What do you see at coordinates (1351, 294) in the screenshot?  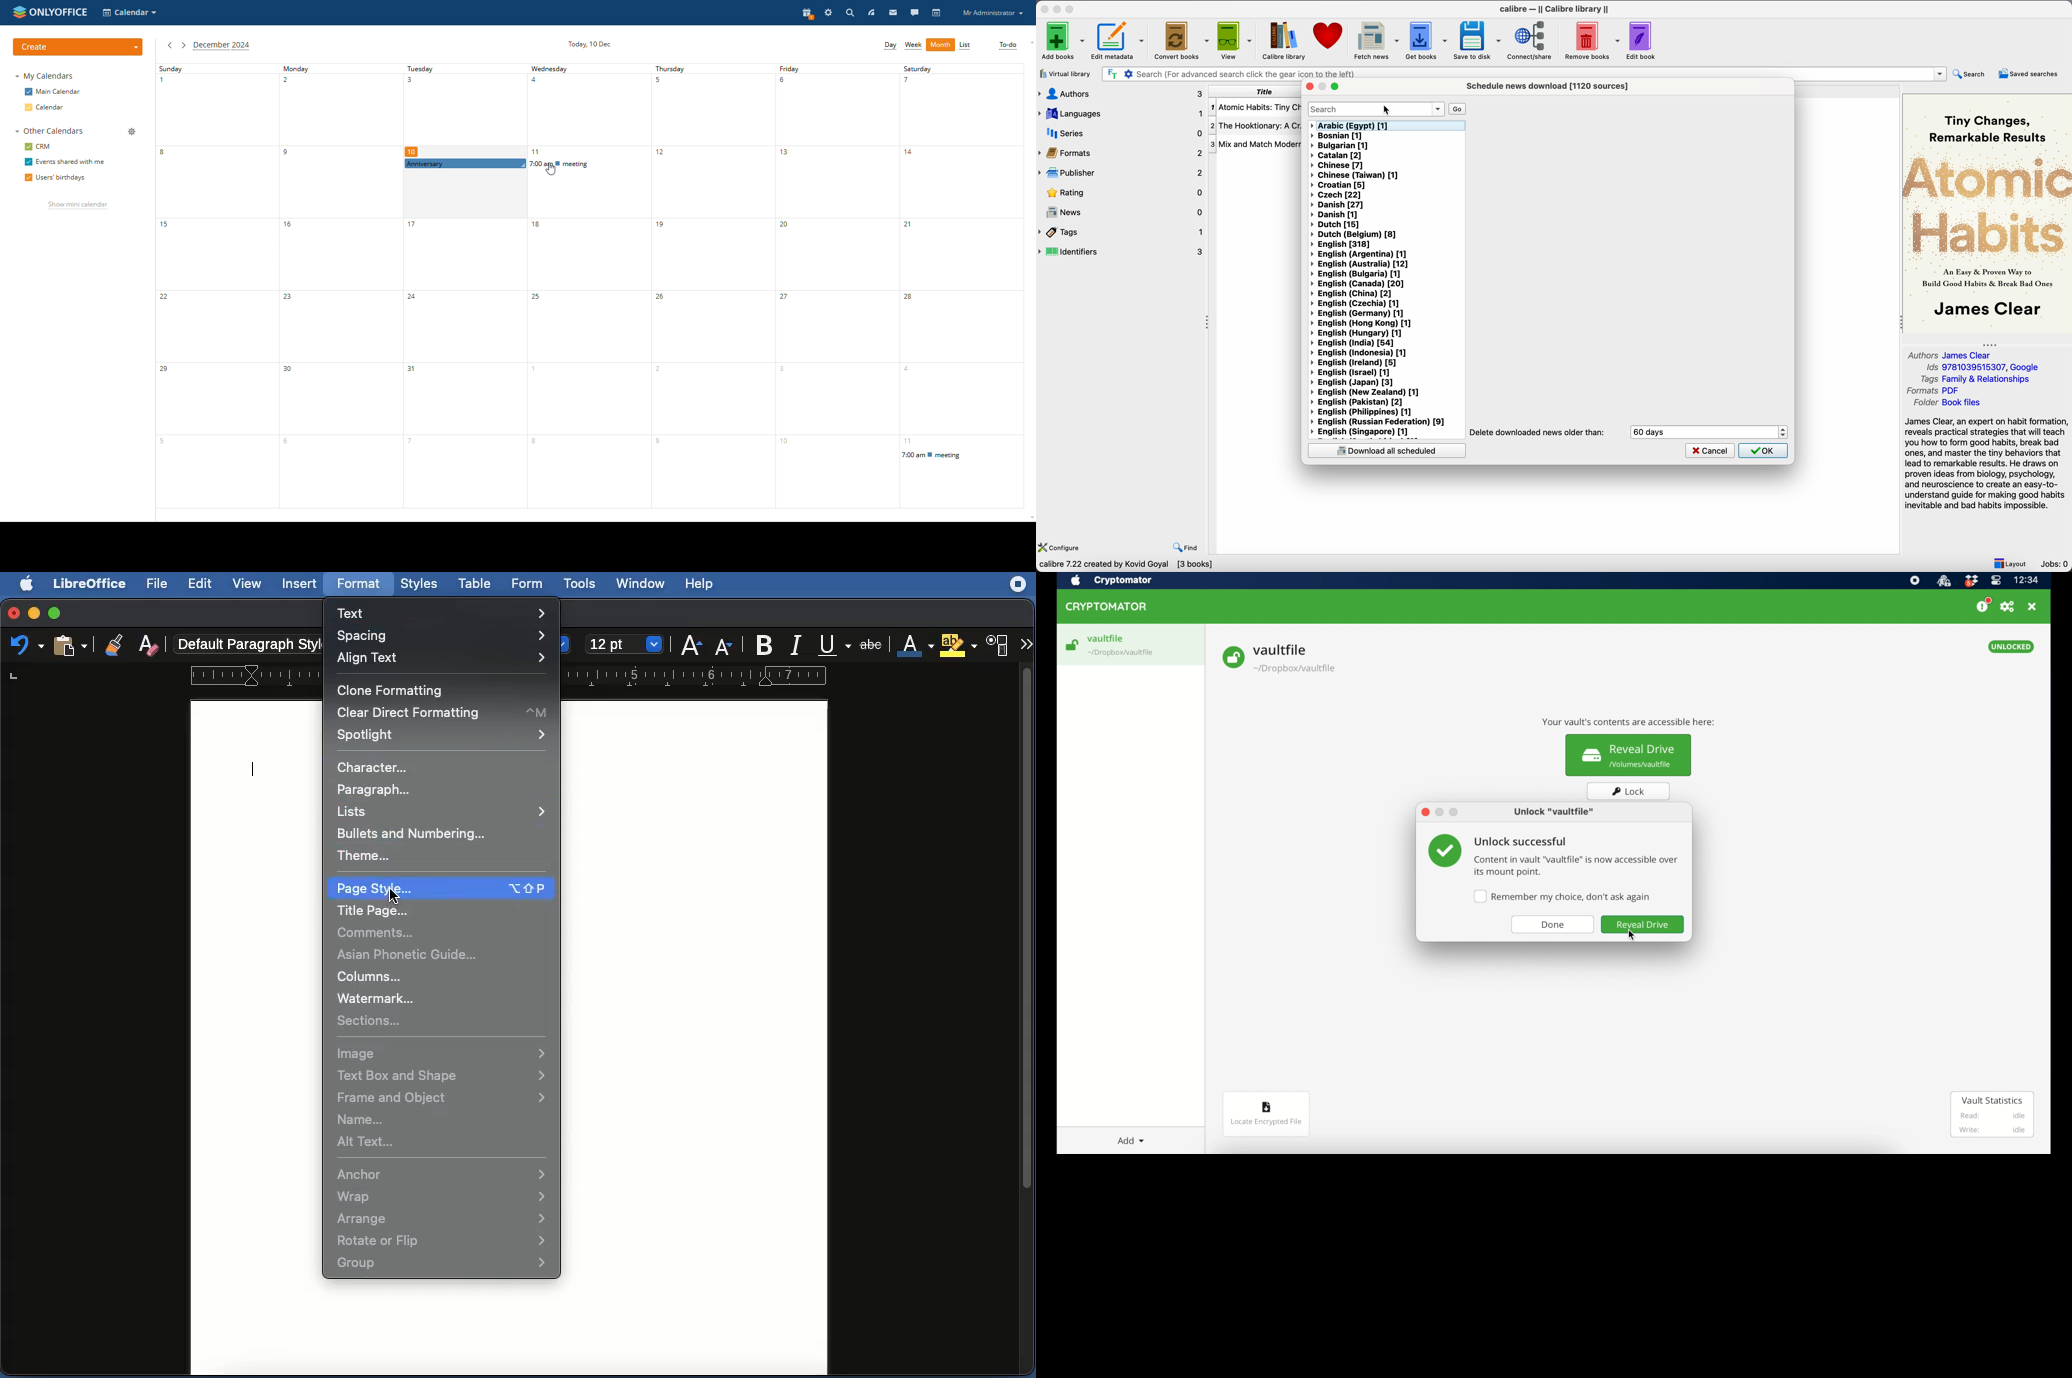 I see `English (China) [2]` at bounding box center [1351, 294].